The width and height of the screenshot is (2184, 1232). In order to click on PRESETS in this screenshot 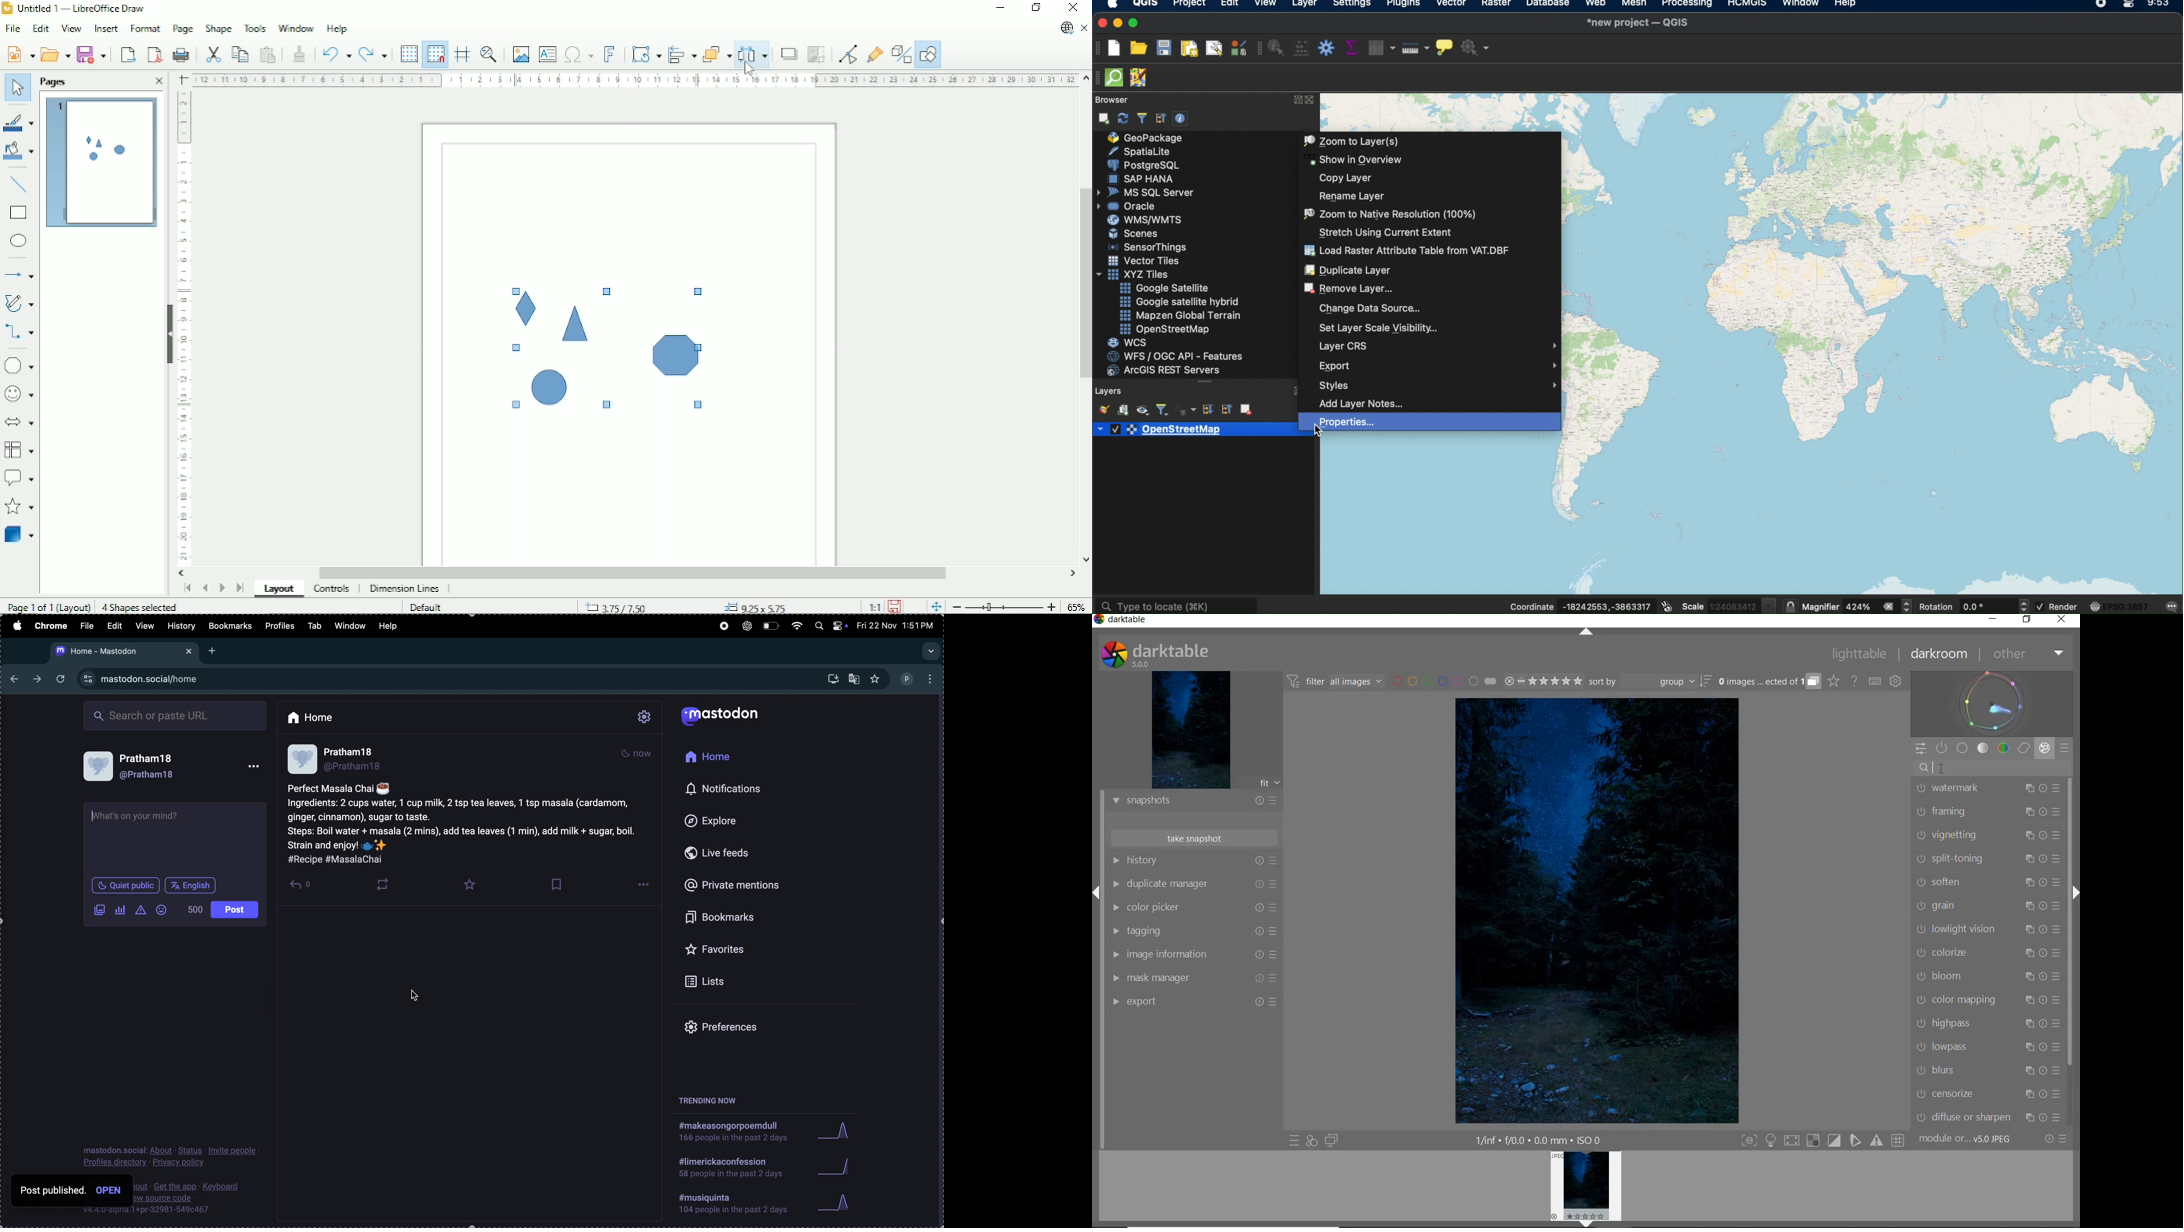, I will do `click(2065, 747)`.